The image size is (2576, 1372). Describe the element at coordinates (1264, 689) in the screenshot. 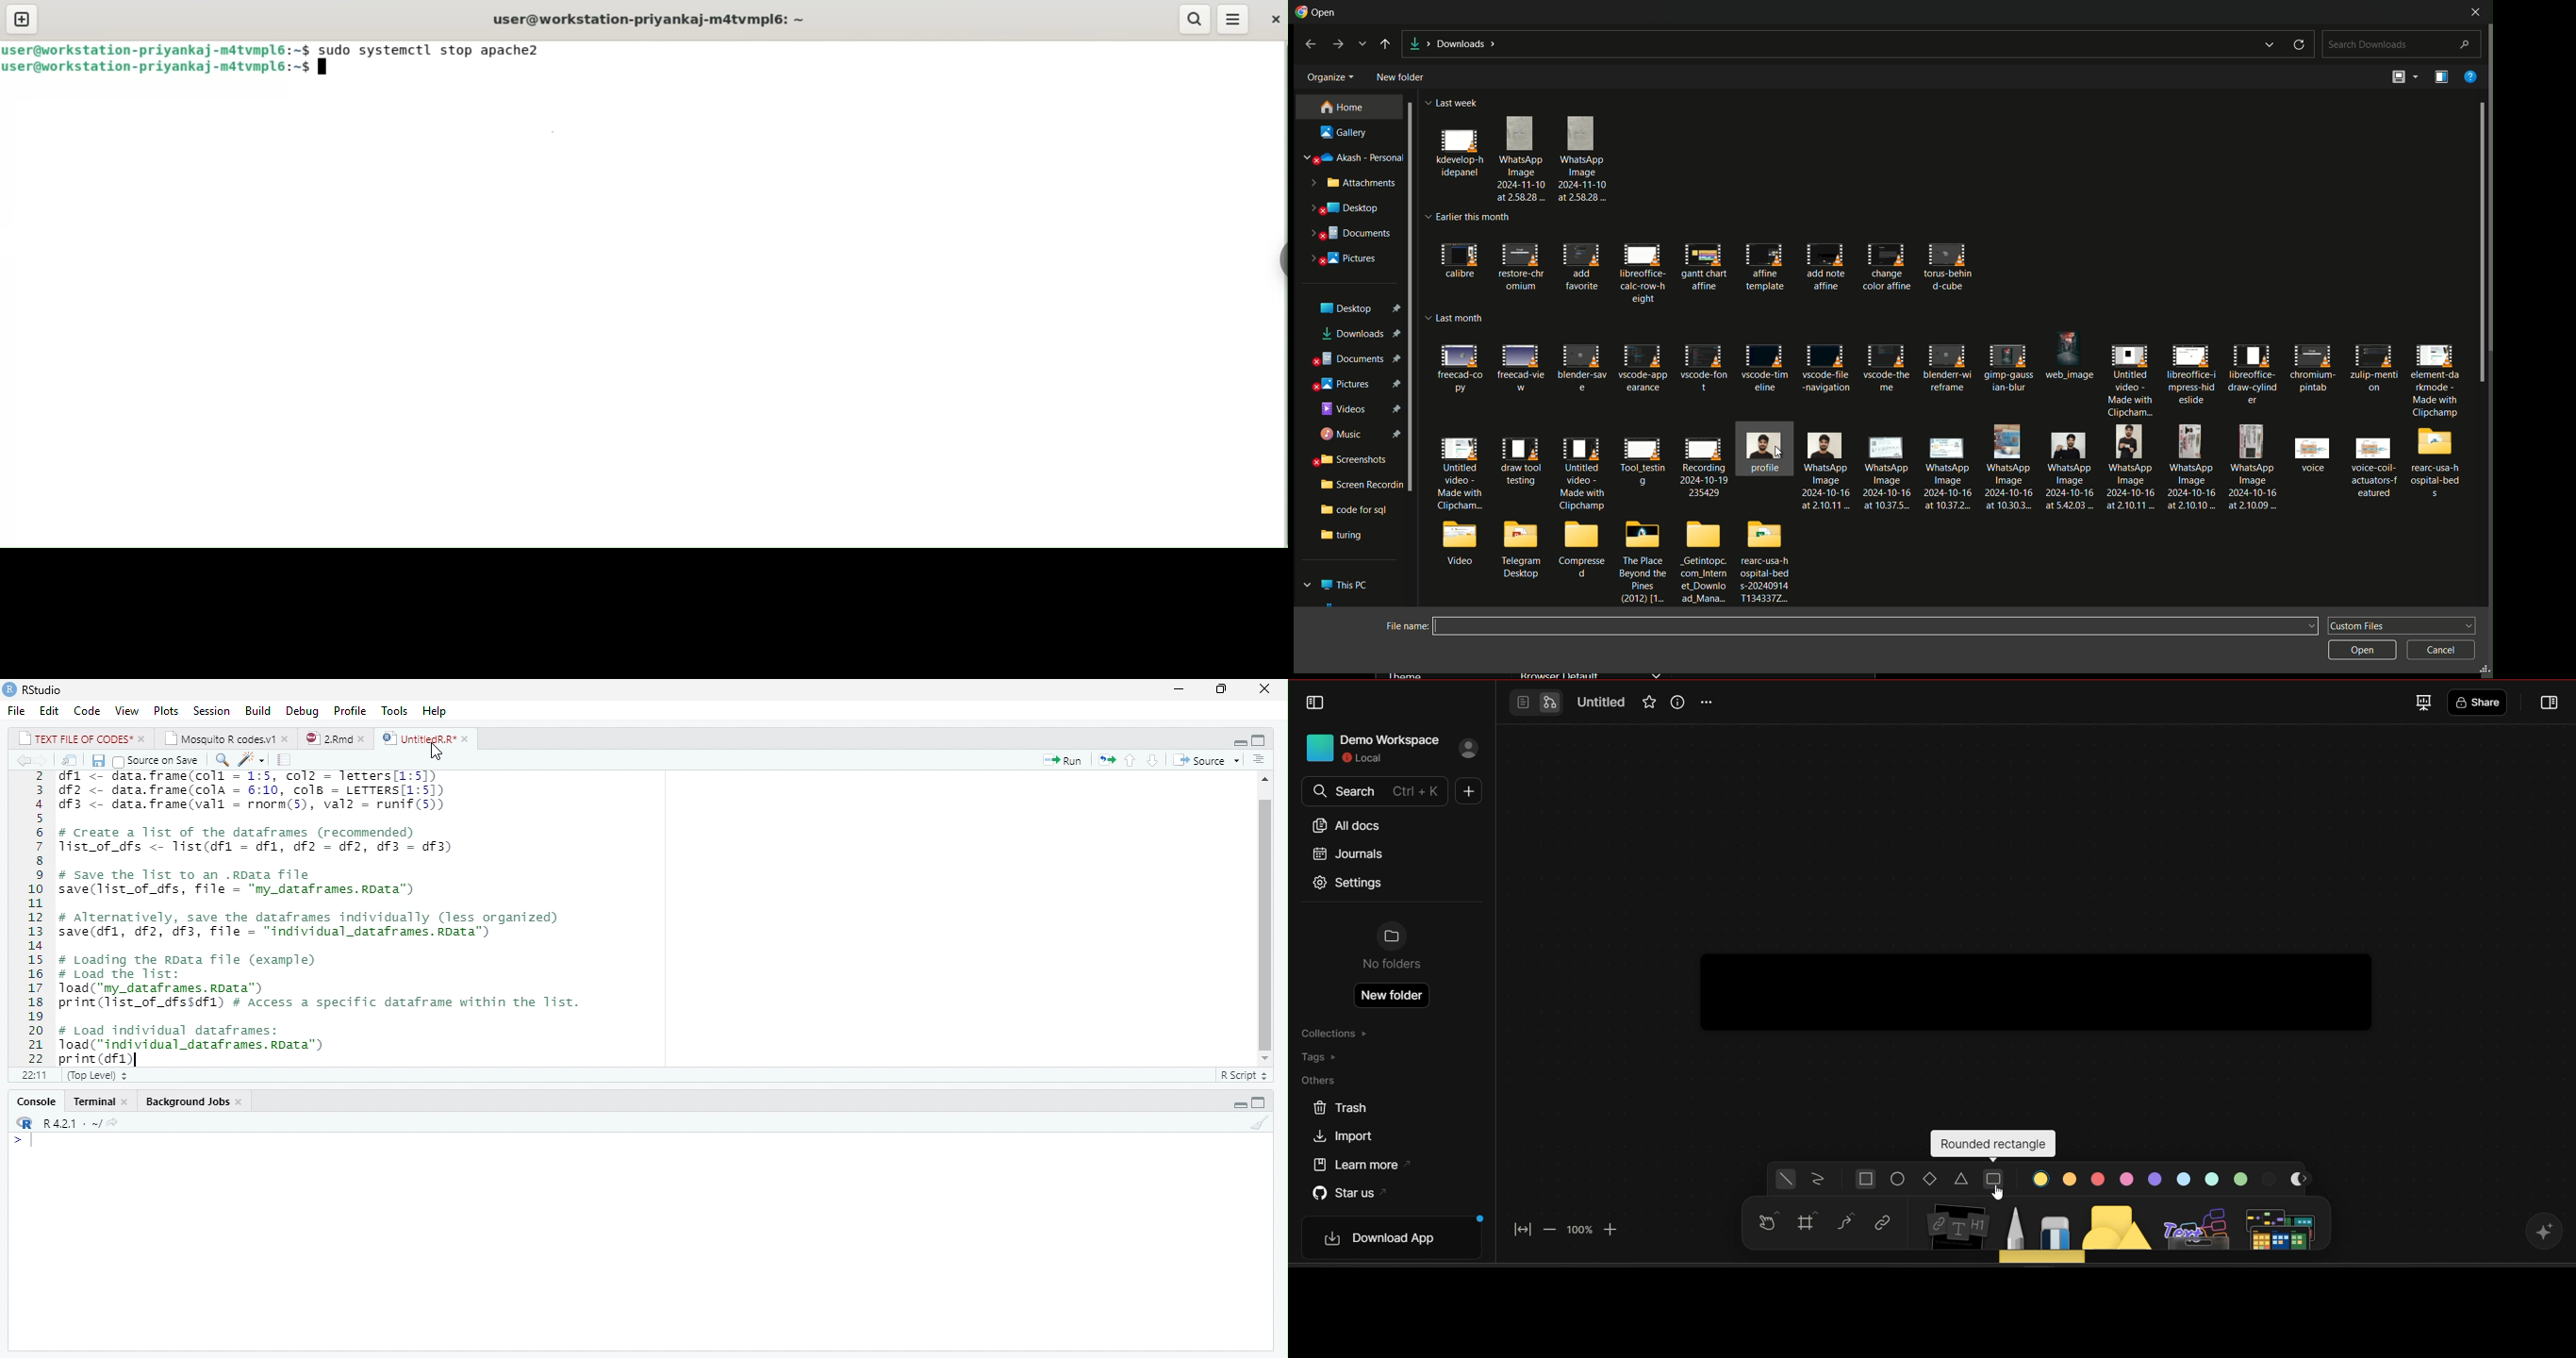

I see `Close` at that location.